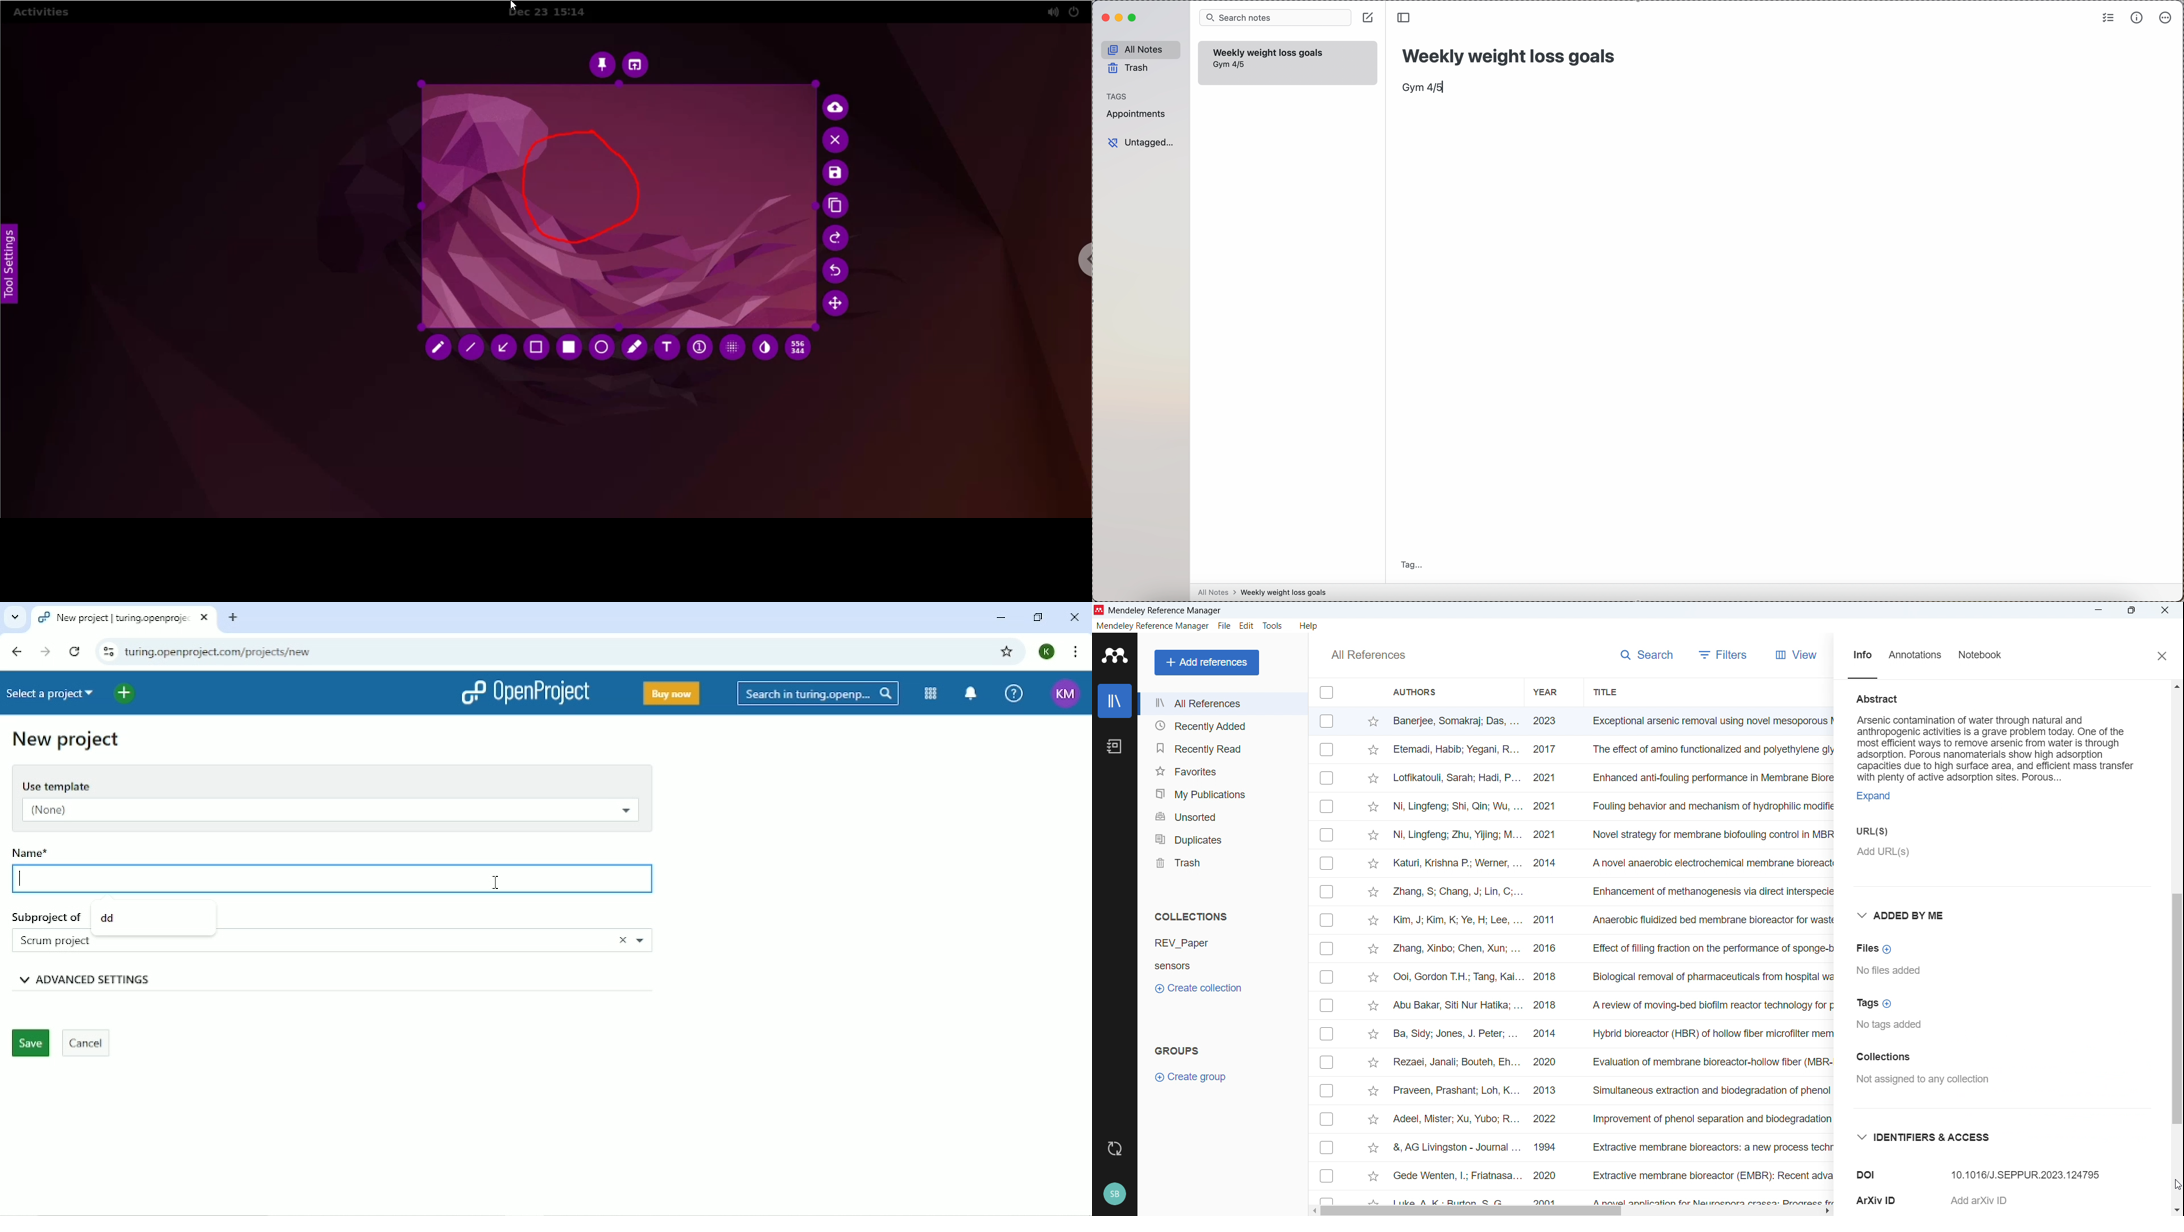  What do you see at coordinates (2174, 1184) in the screenshot?
I see `cursor movement` at bounding box center [2174, 1184].